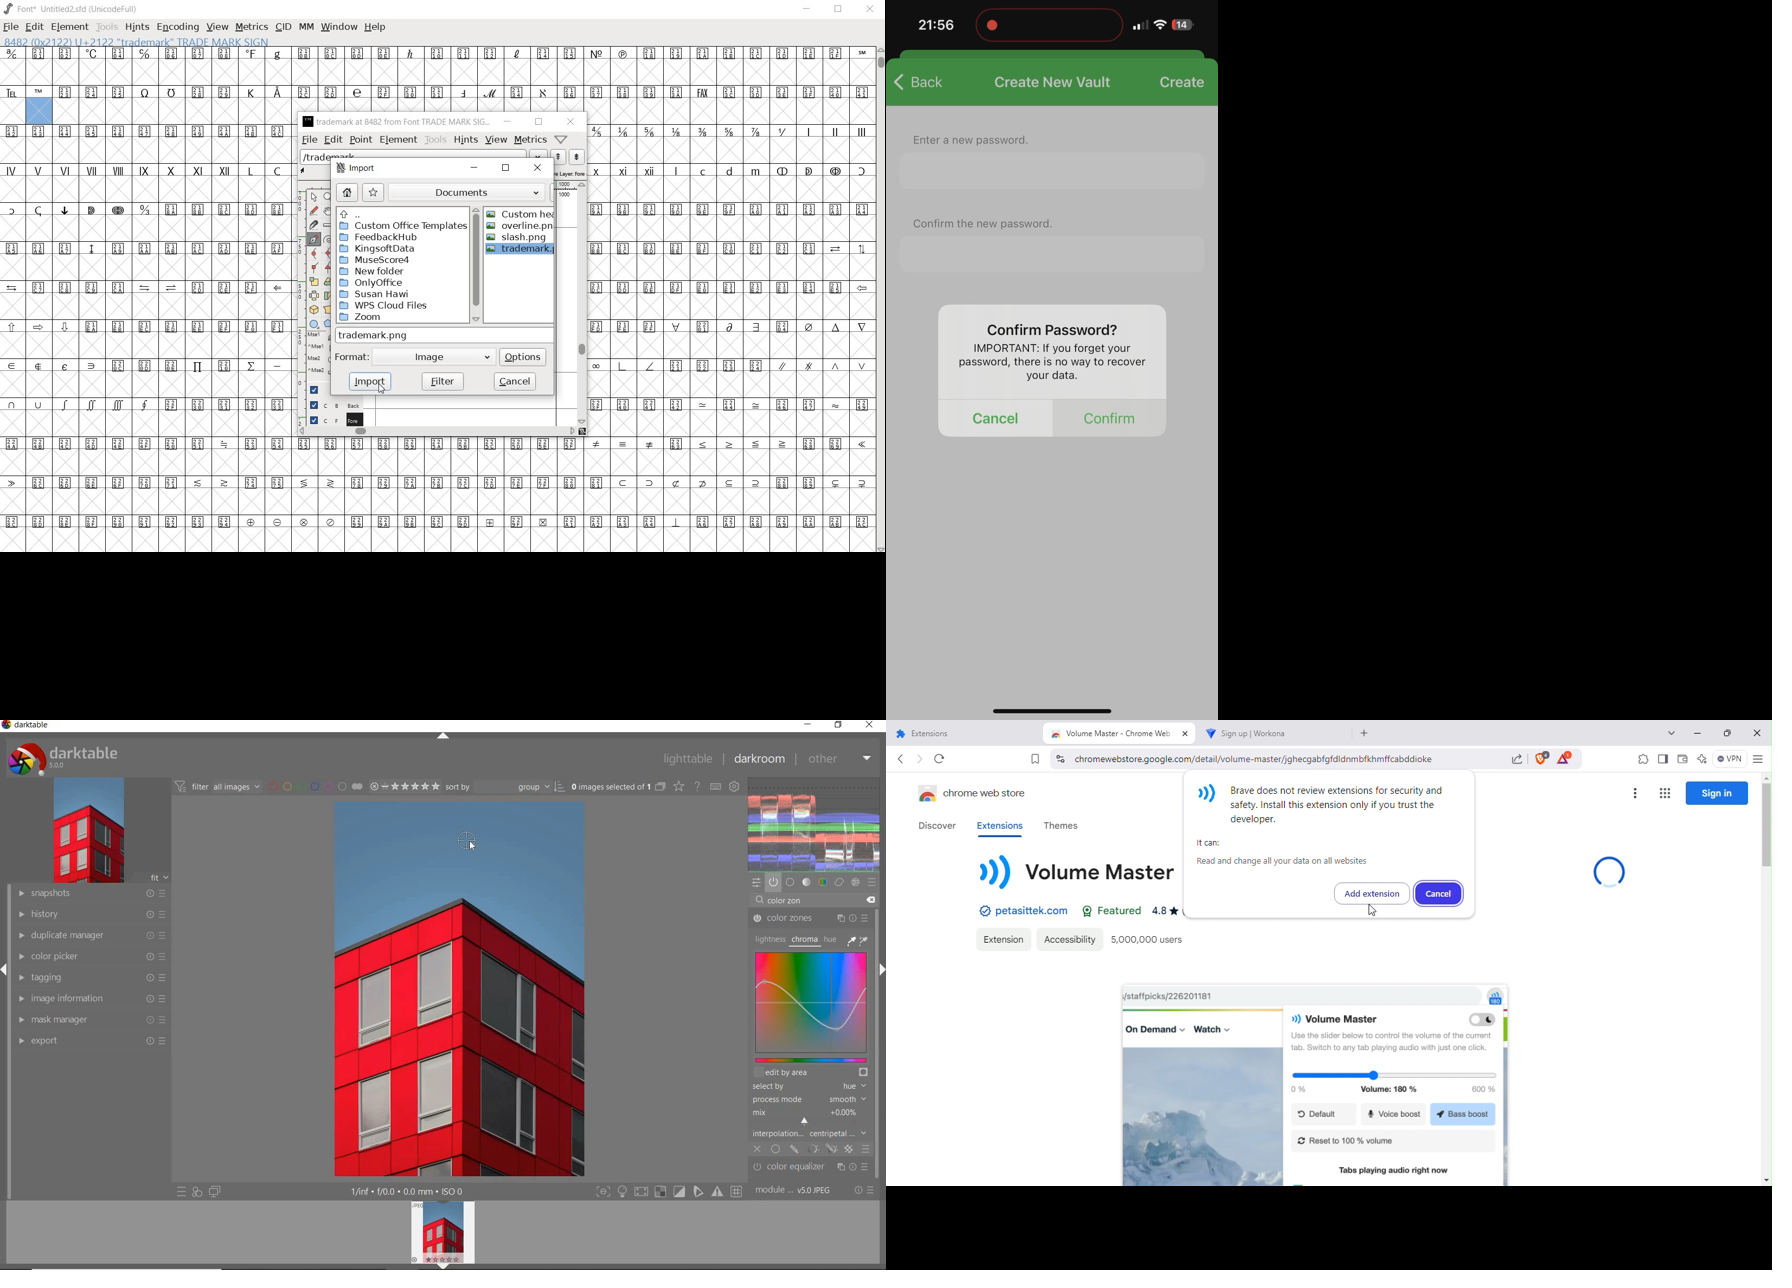 Image resolution: width=1792 pixels, height=1288 pixels. What do you see at coordinates (440, 1231) in the screenshot?
I see `image preview` at bounding box center [440, 1231].